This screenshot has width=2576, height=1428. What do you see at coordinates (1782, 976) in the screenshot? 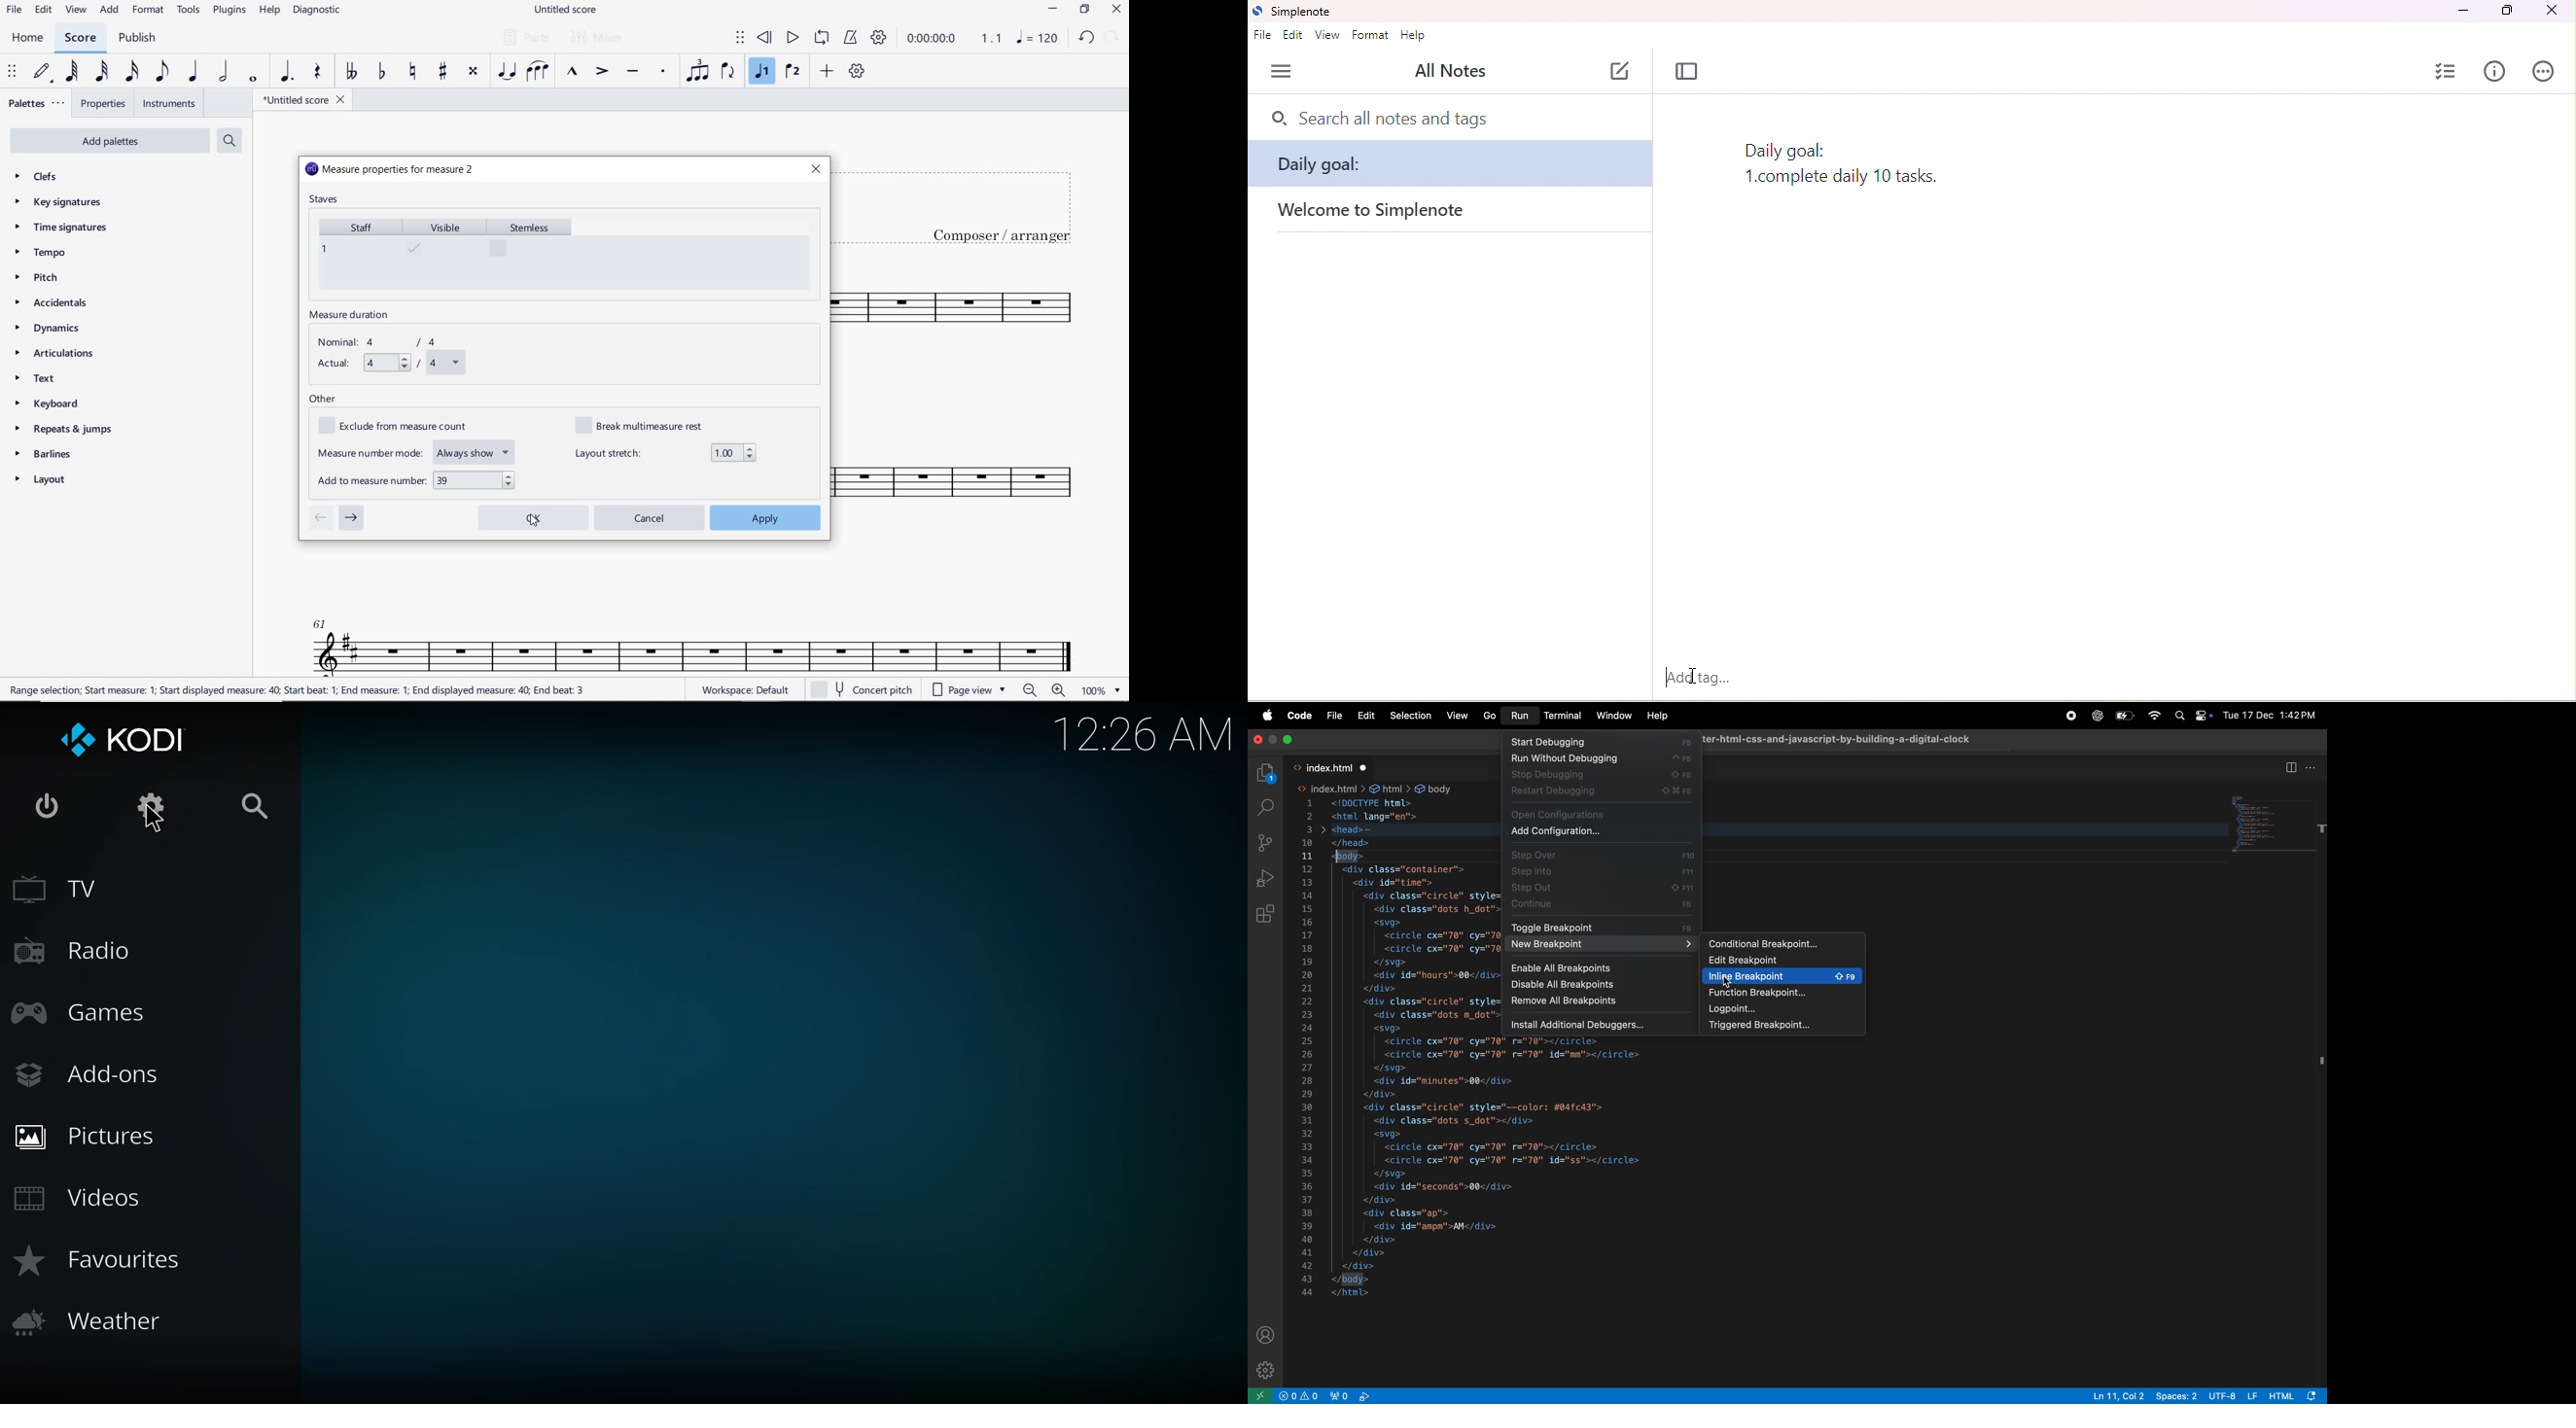
I see `inline breakpoint` at bounding box center [1782, 976].